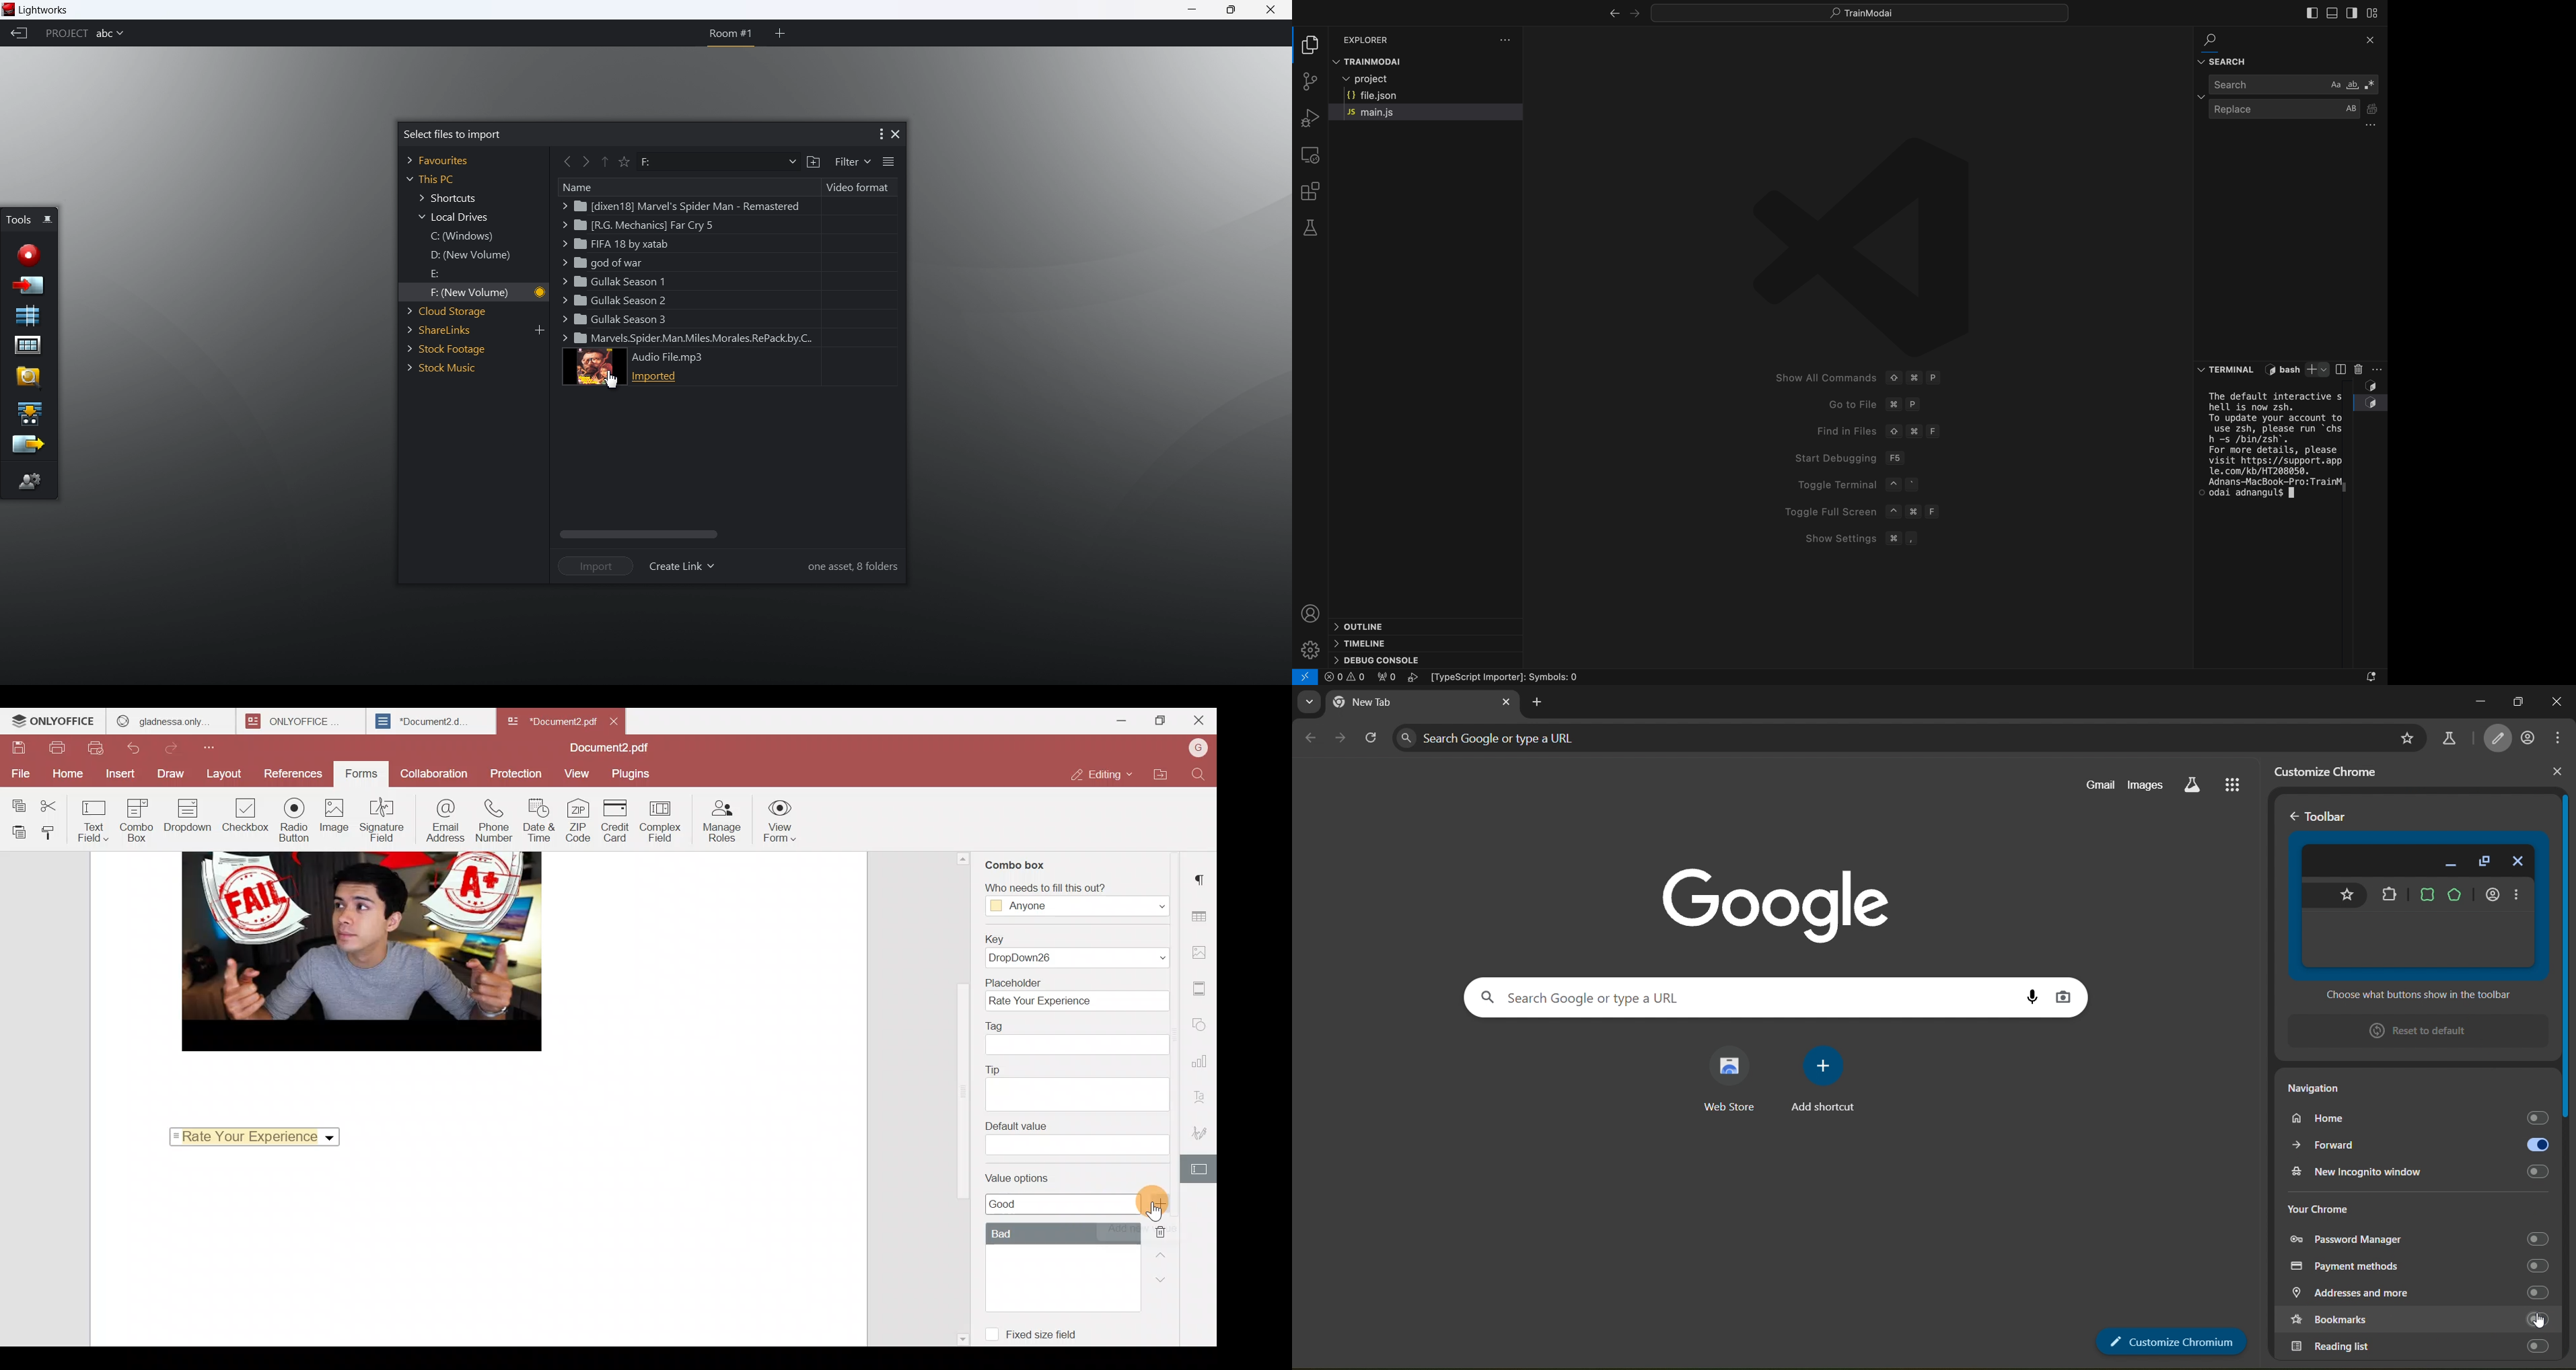  What do you see at coordinates (1859, 13) in the screenshot?
I see `project name` at bounding box center [1859, 13].